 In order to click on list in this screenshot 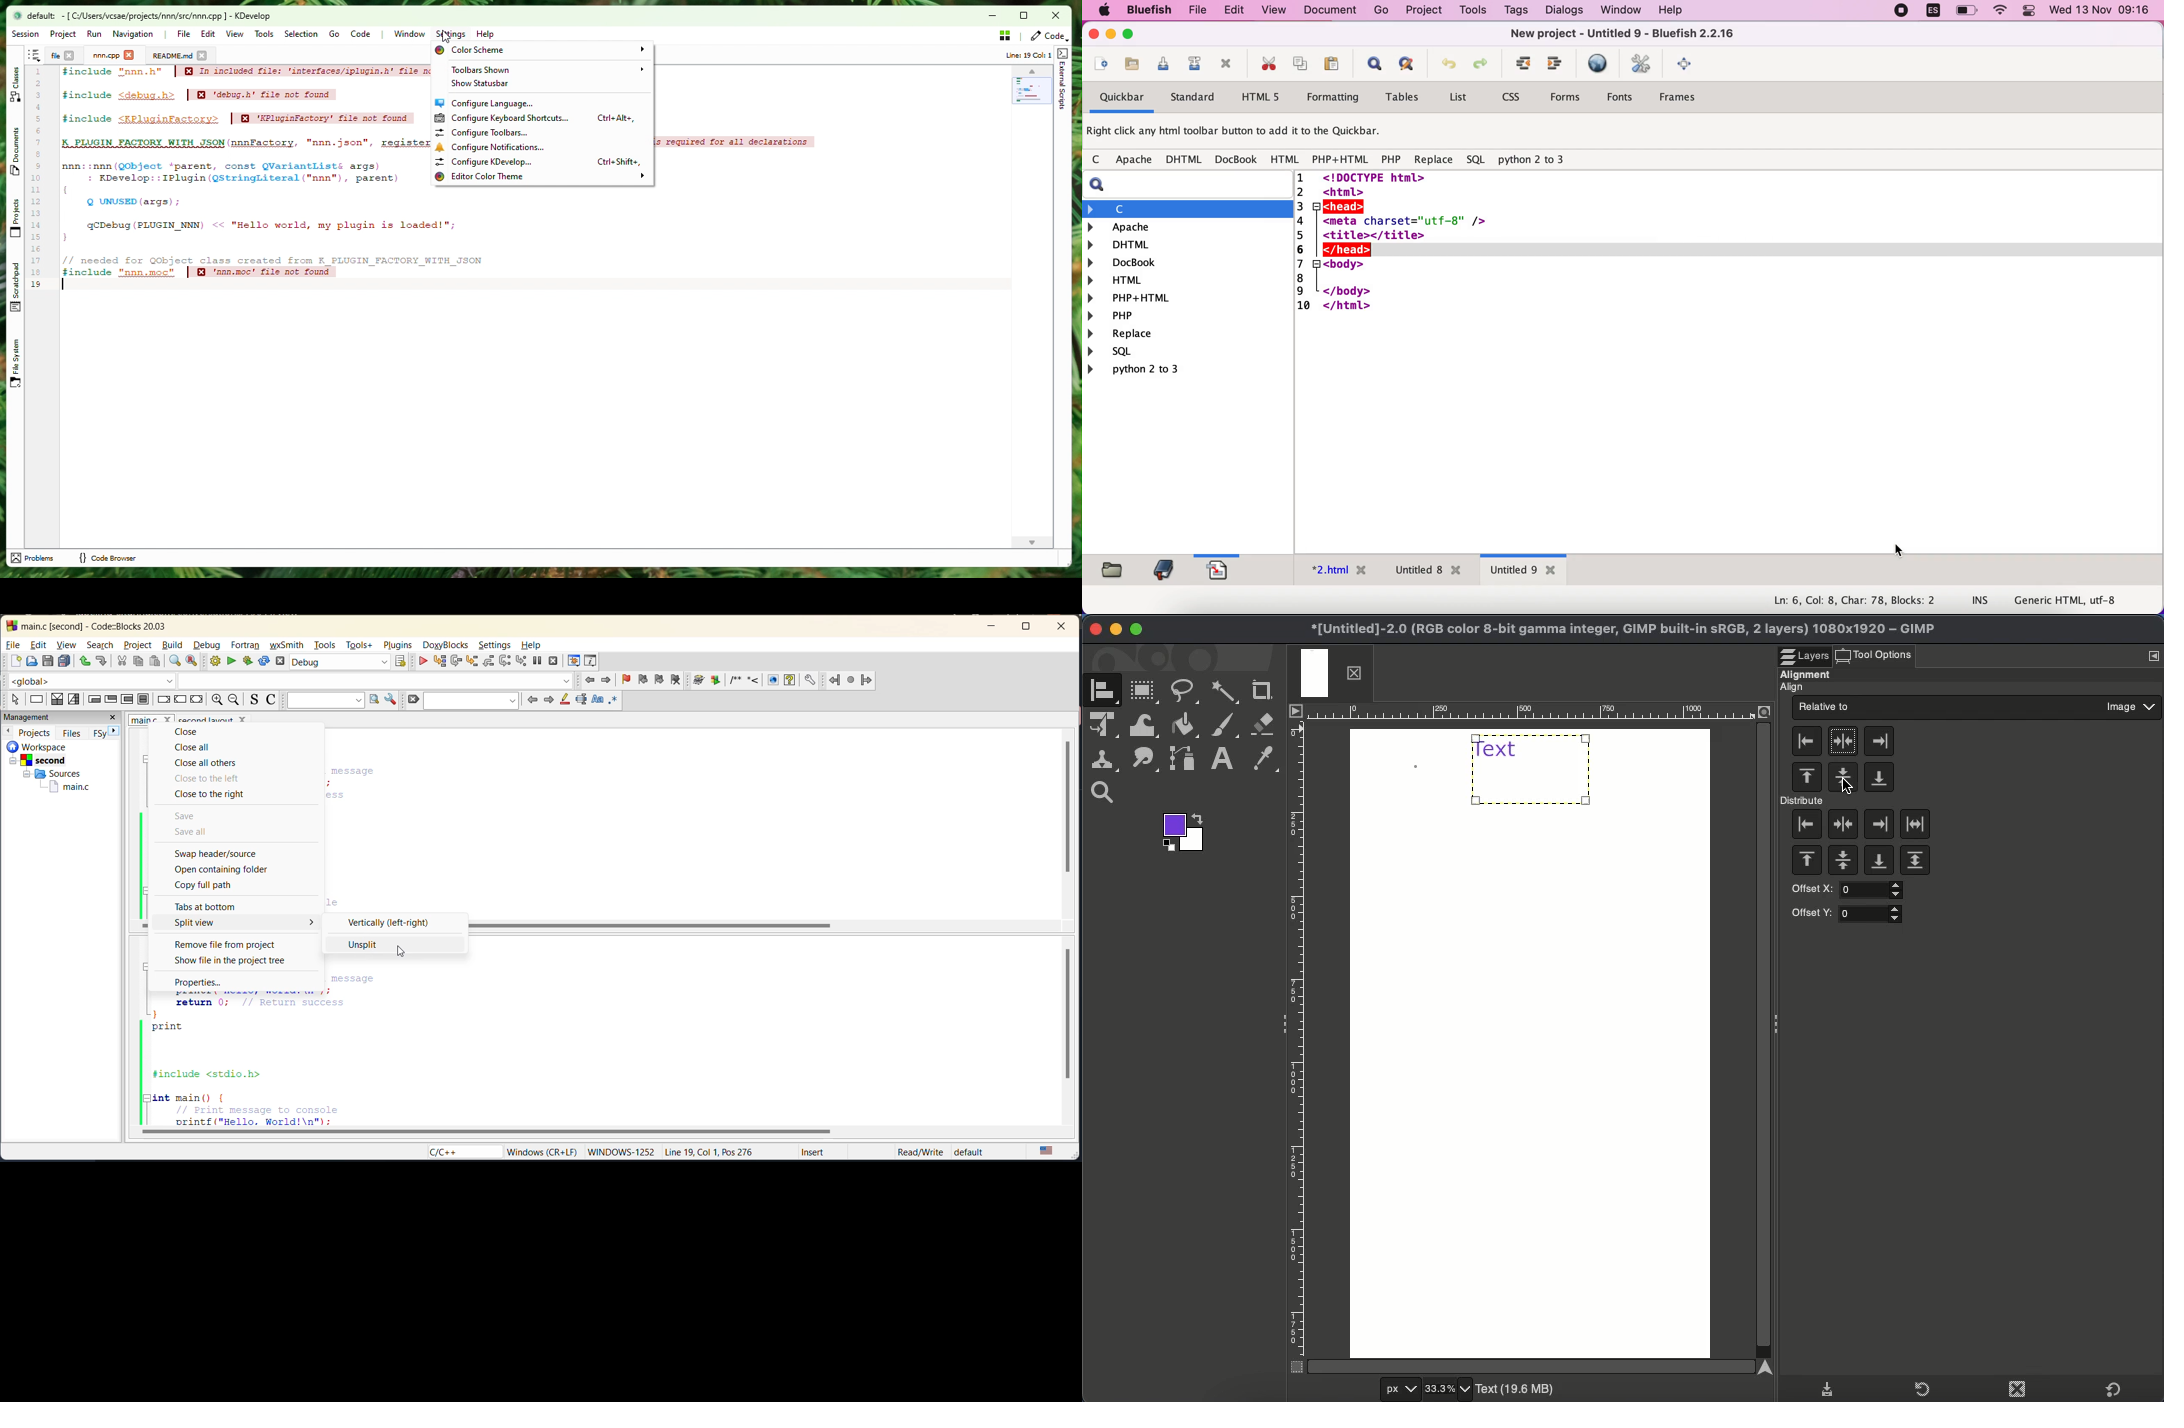, I will do `click(1458, 99)`.